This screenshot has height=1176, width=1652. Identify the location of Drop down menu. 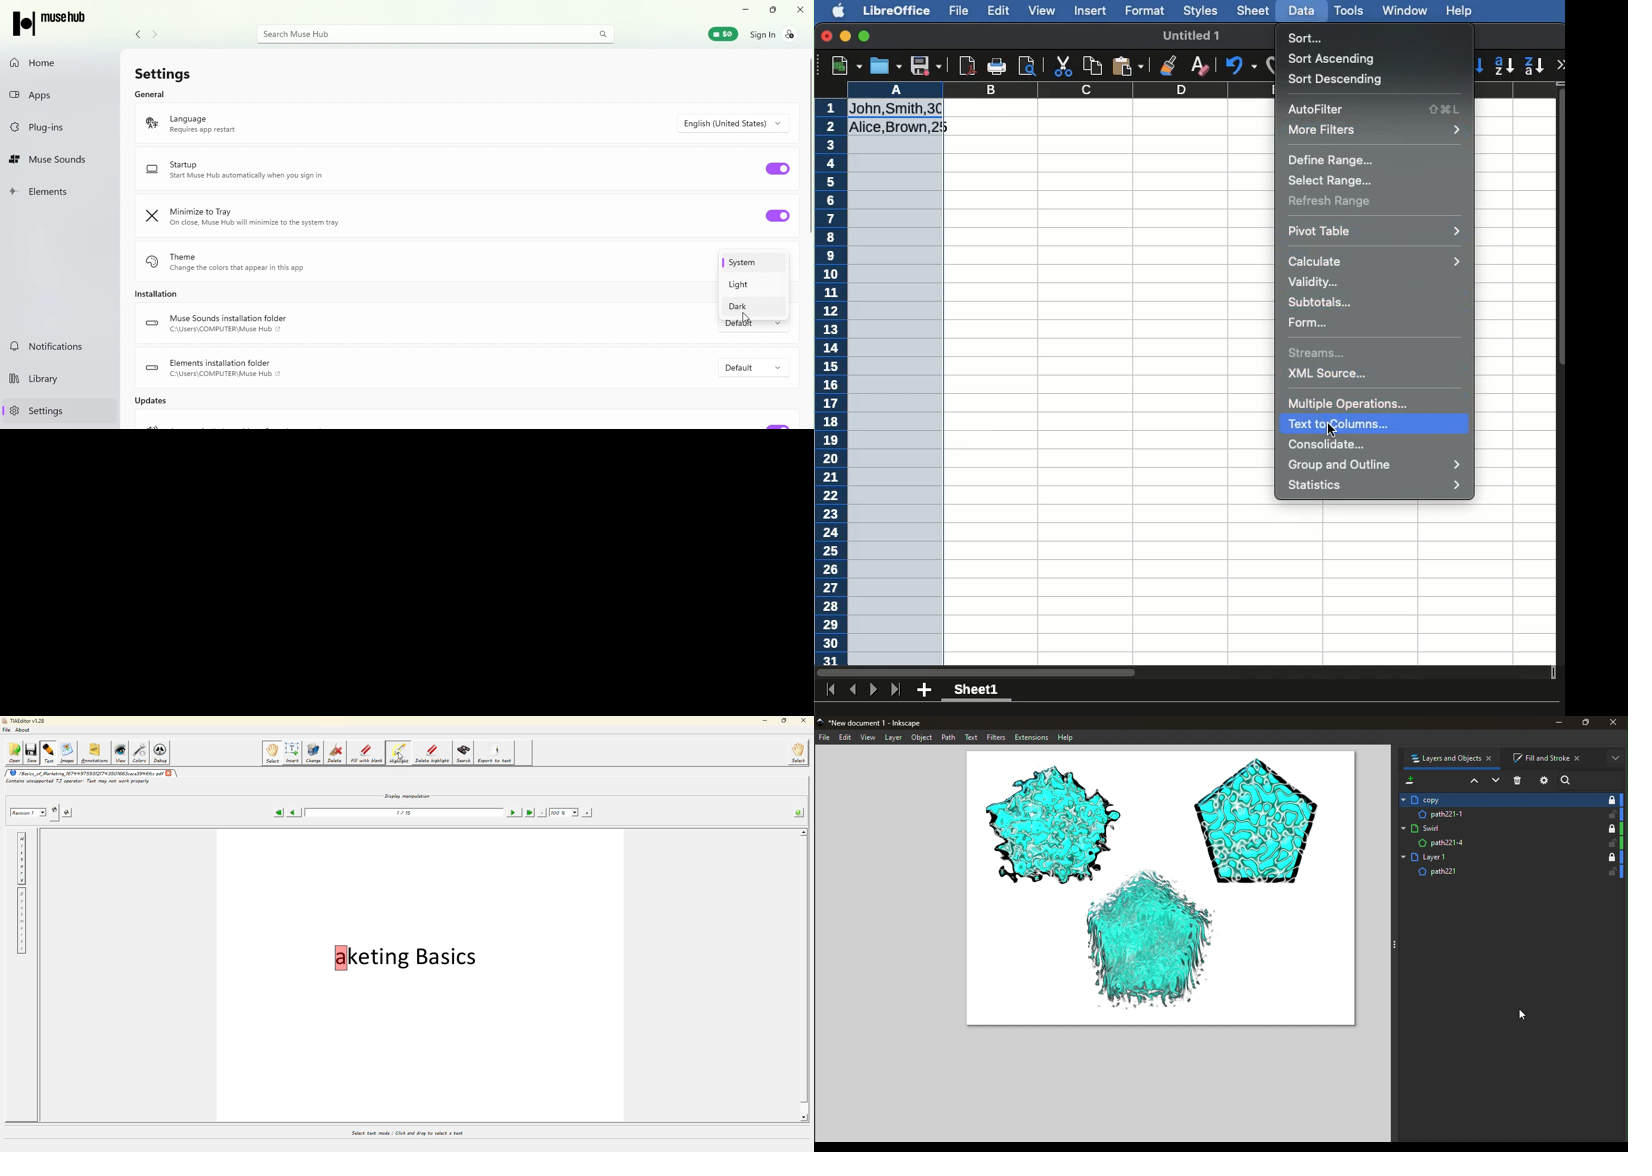
(731, 123).